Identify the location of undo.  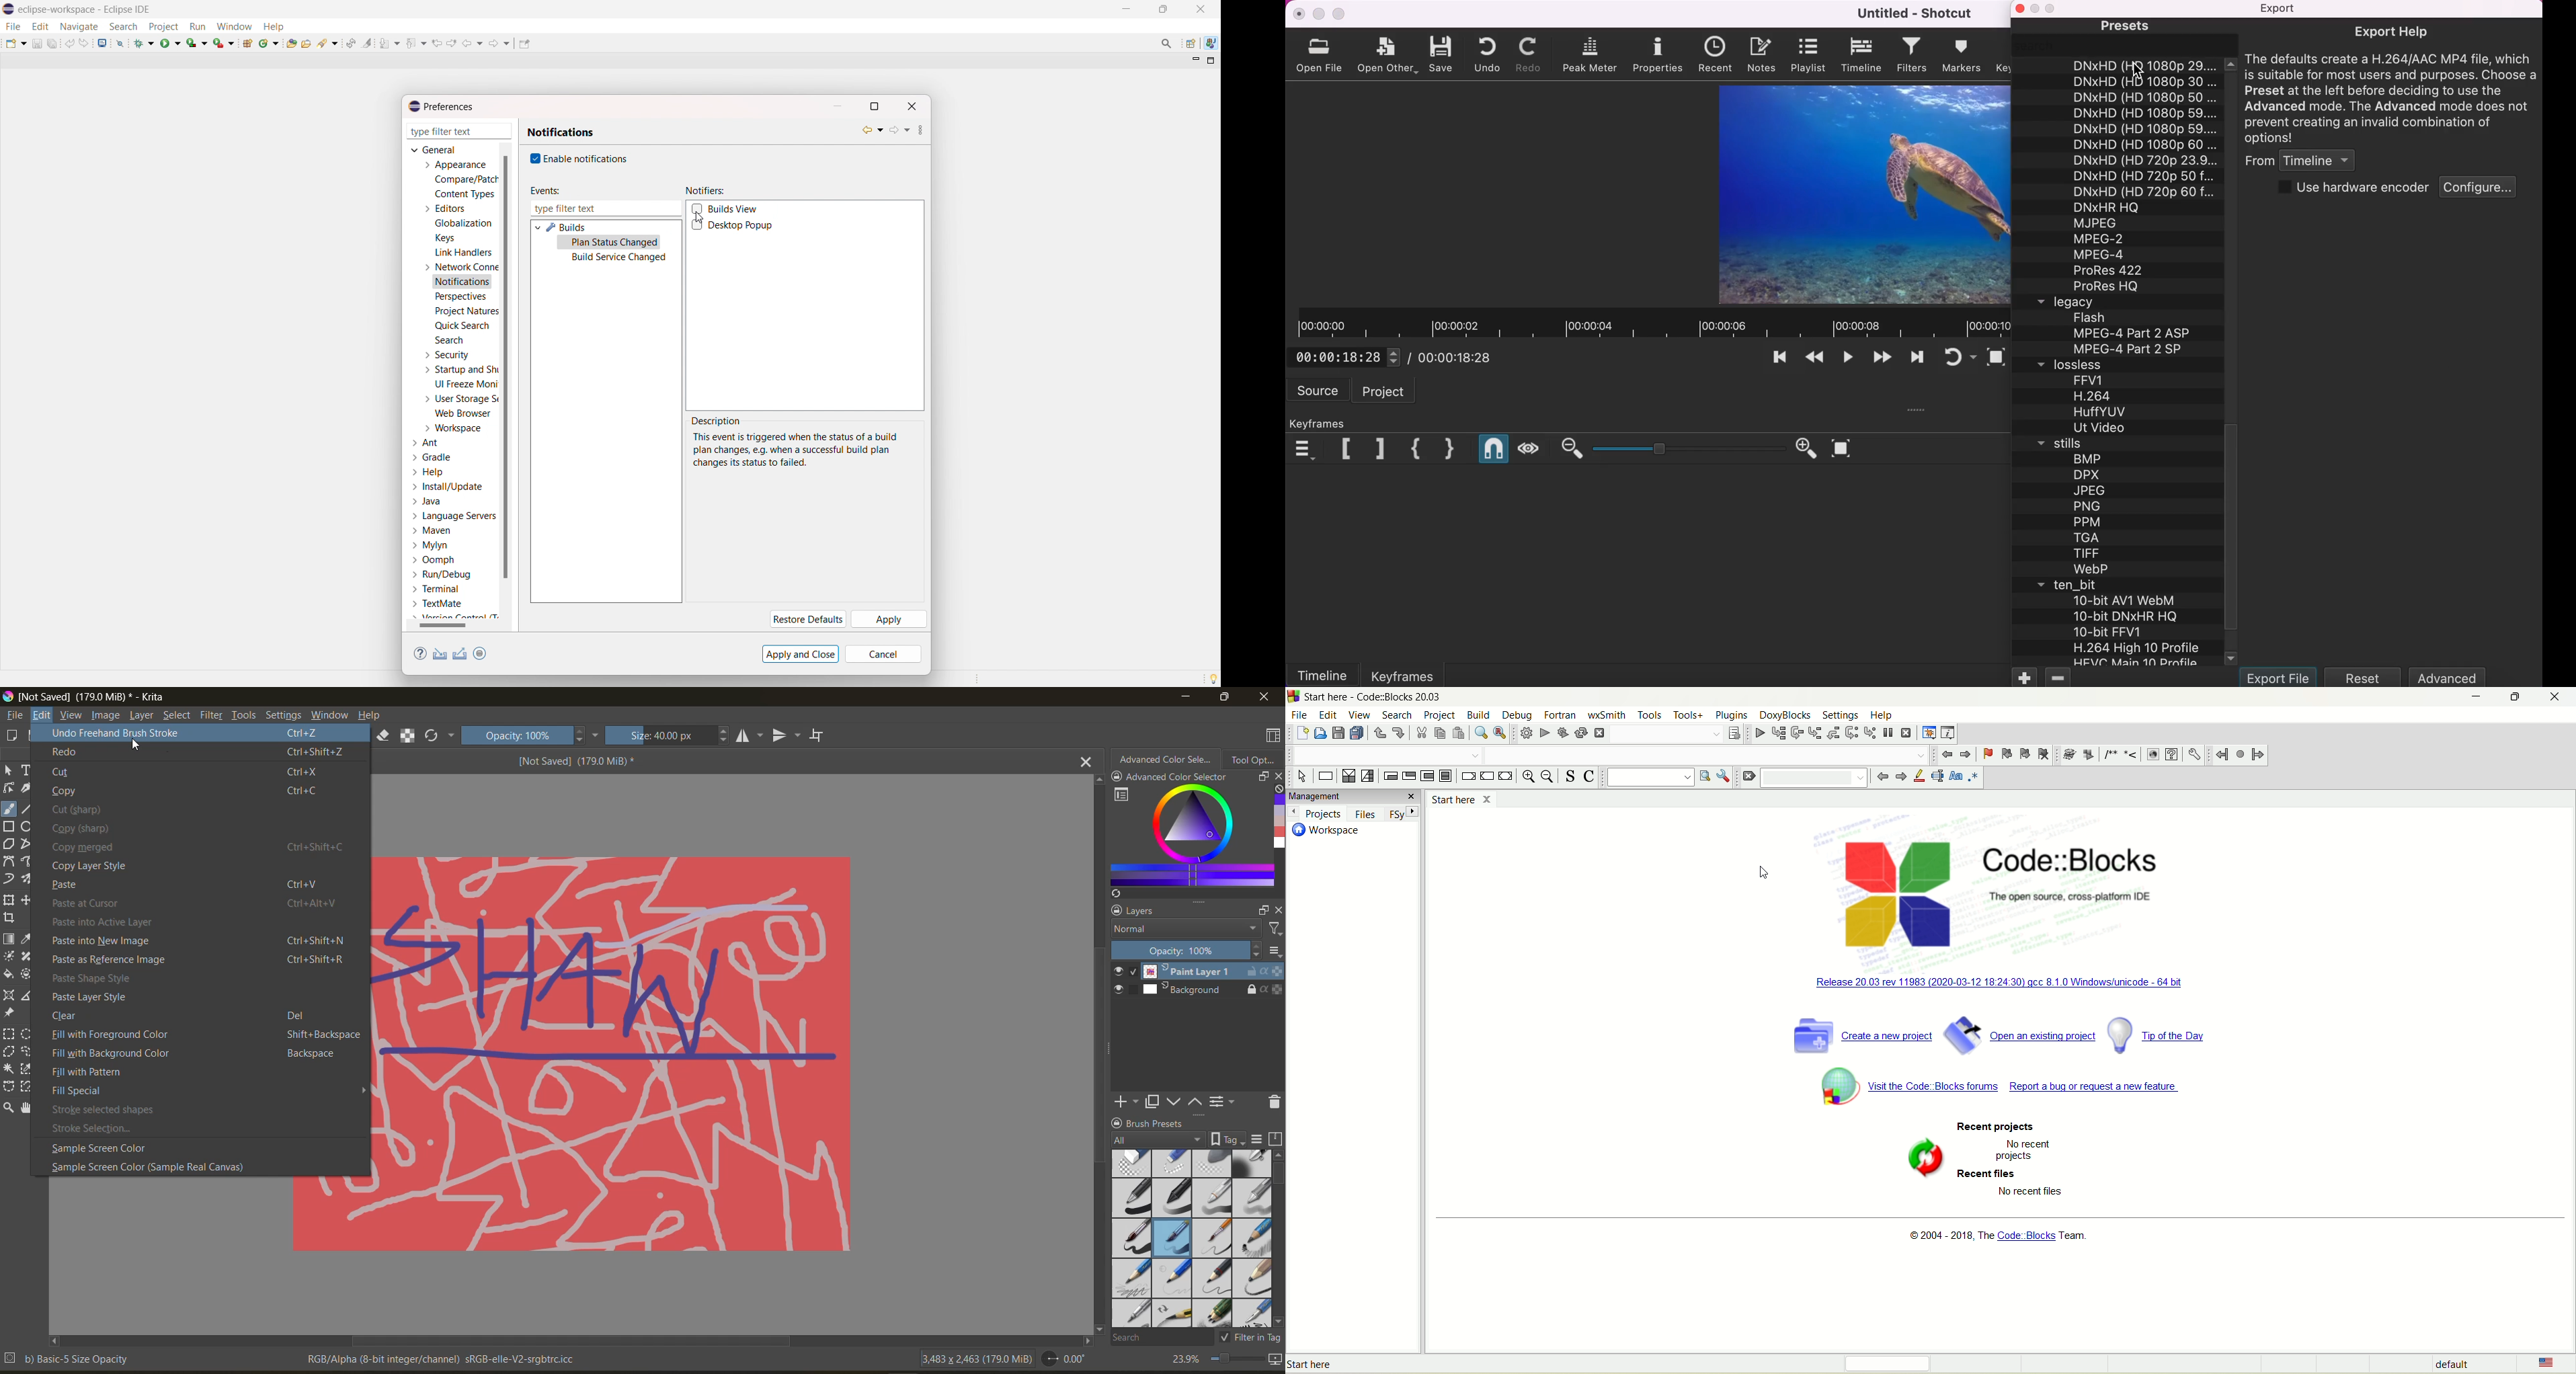
(1490, 54).